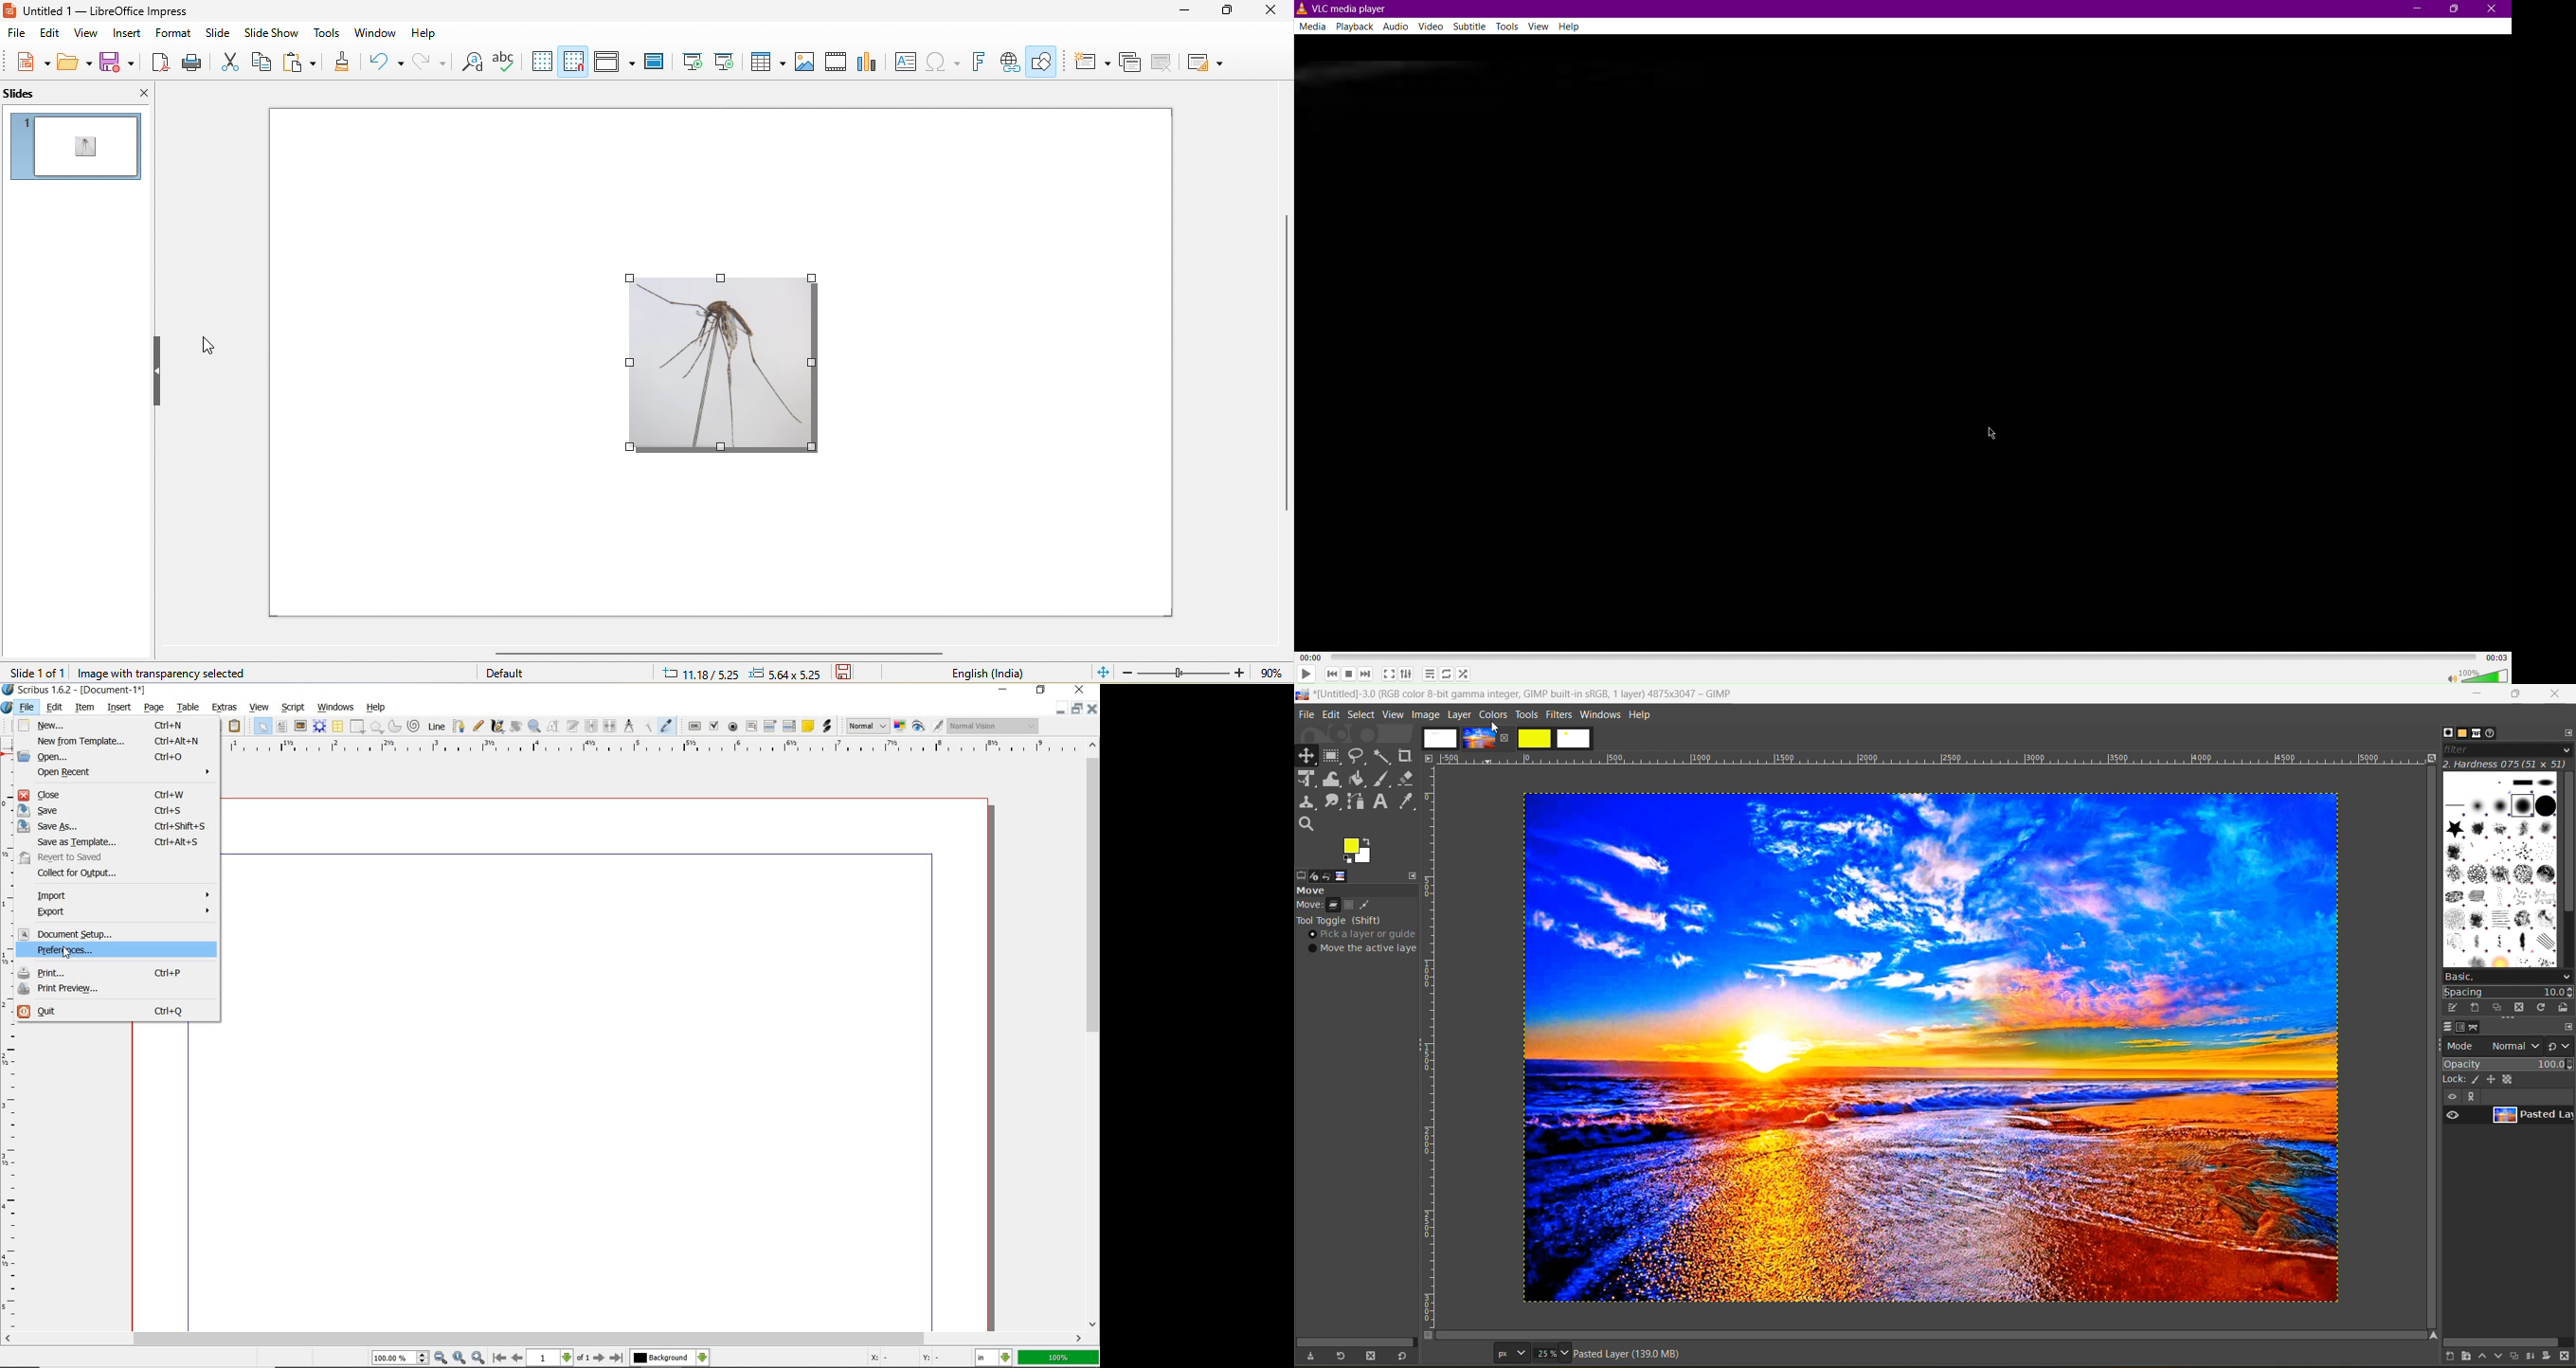 Image resolution: width=2576 pixels, height=1372 pixels. Describe the element at coordinates (118, 841) in the screenshot. I see `save as template` at that location.